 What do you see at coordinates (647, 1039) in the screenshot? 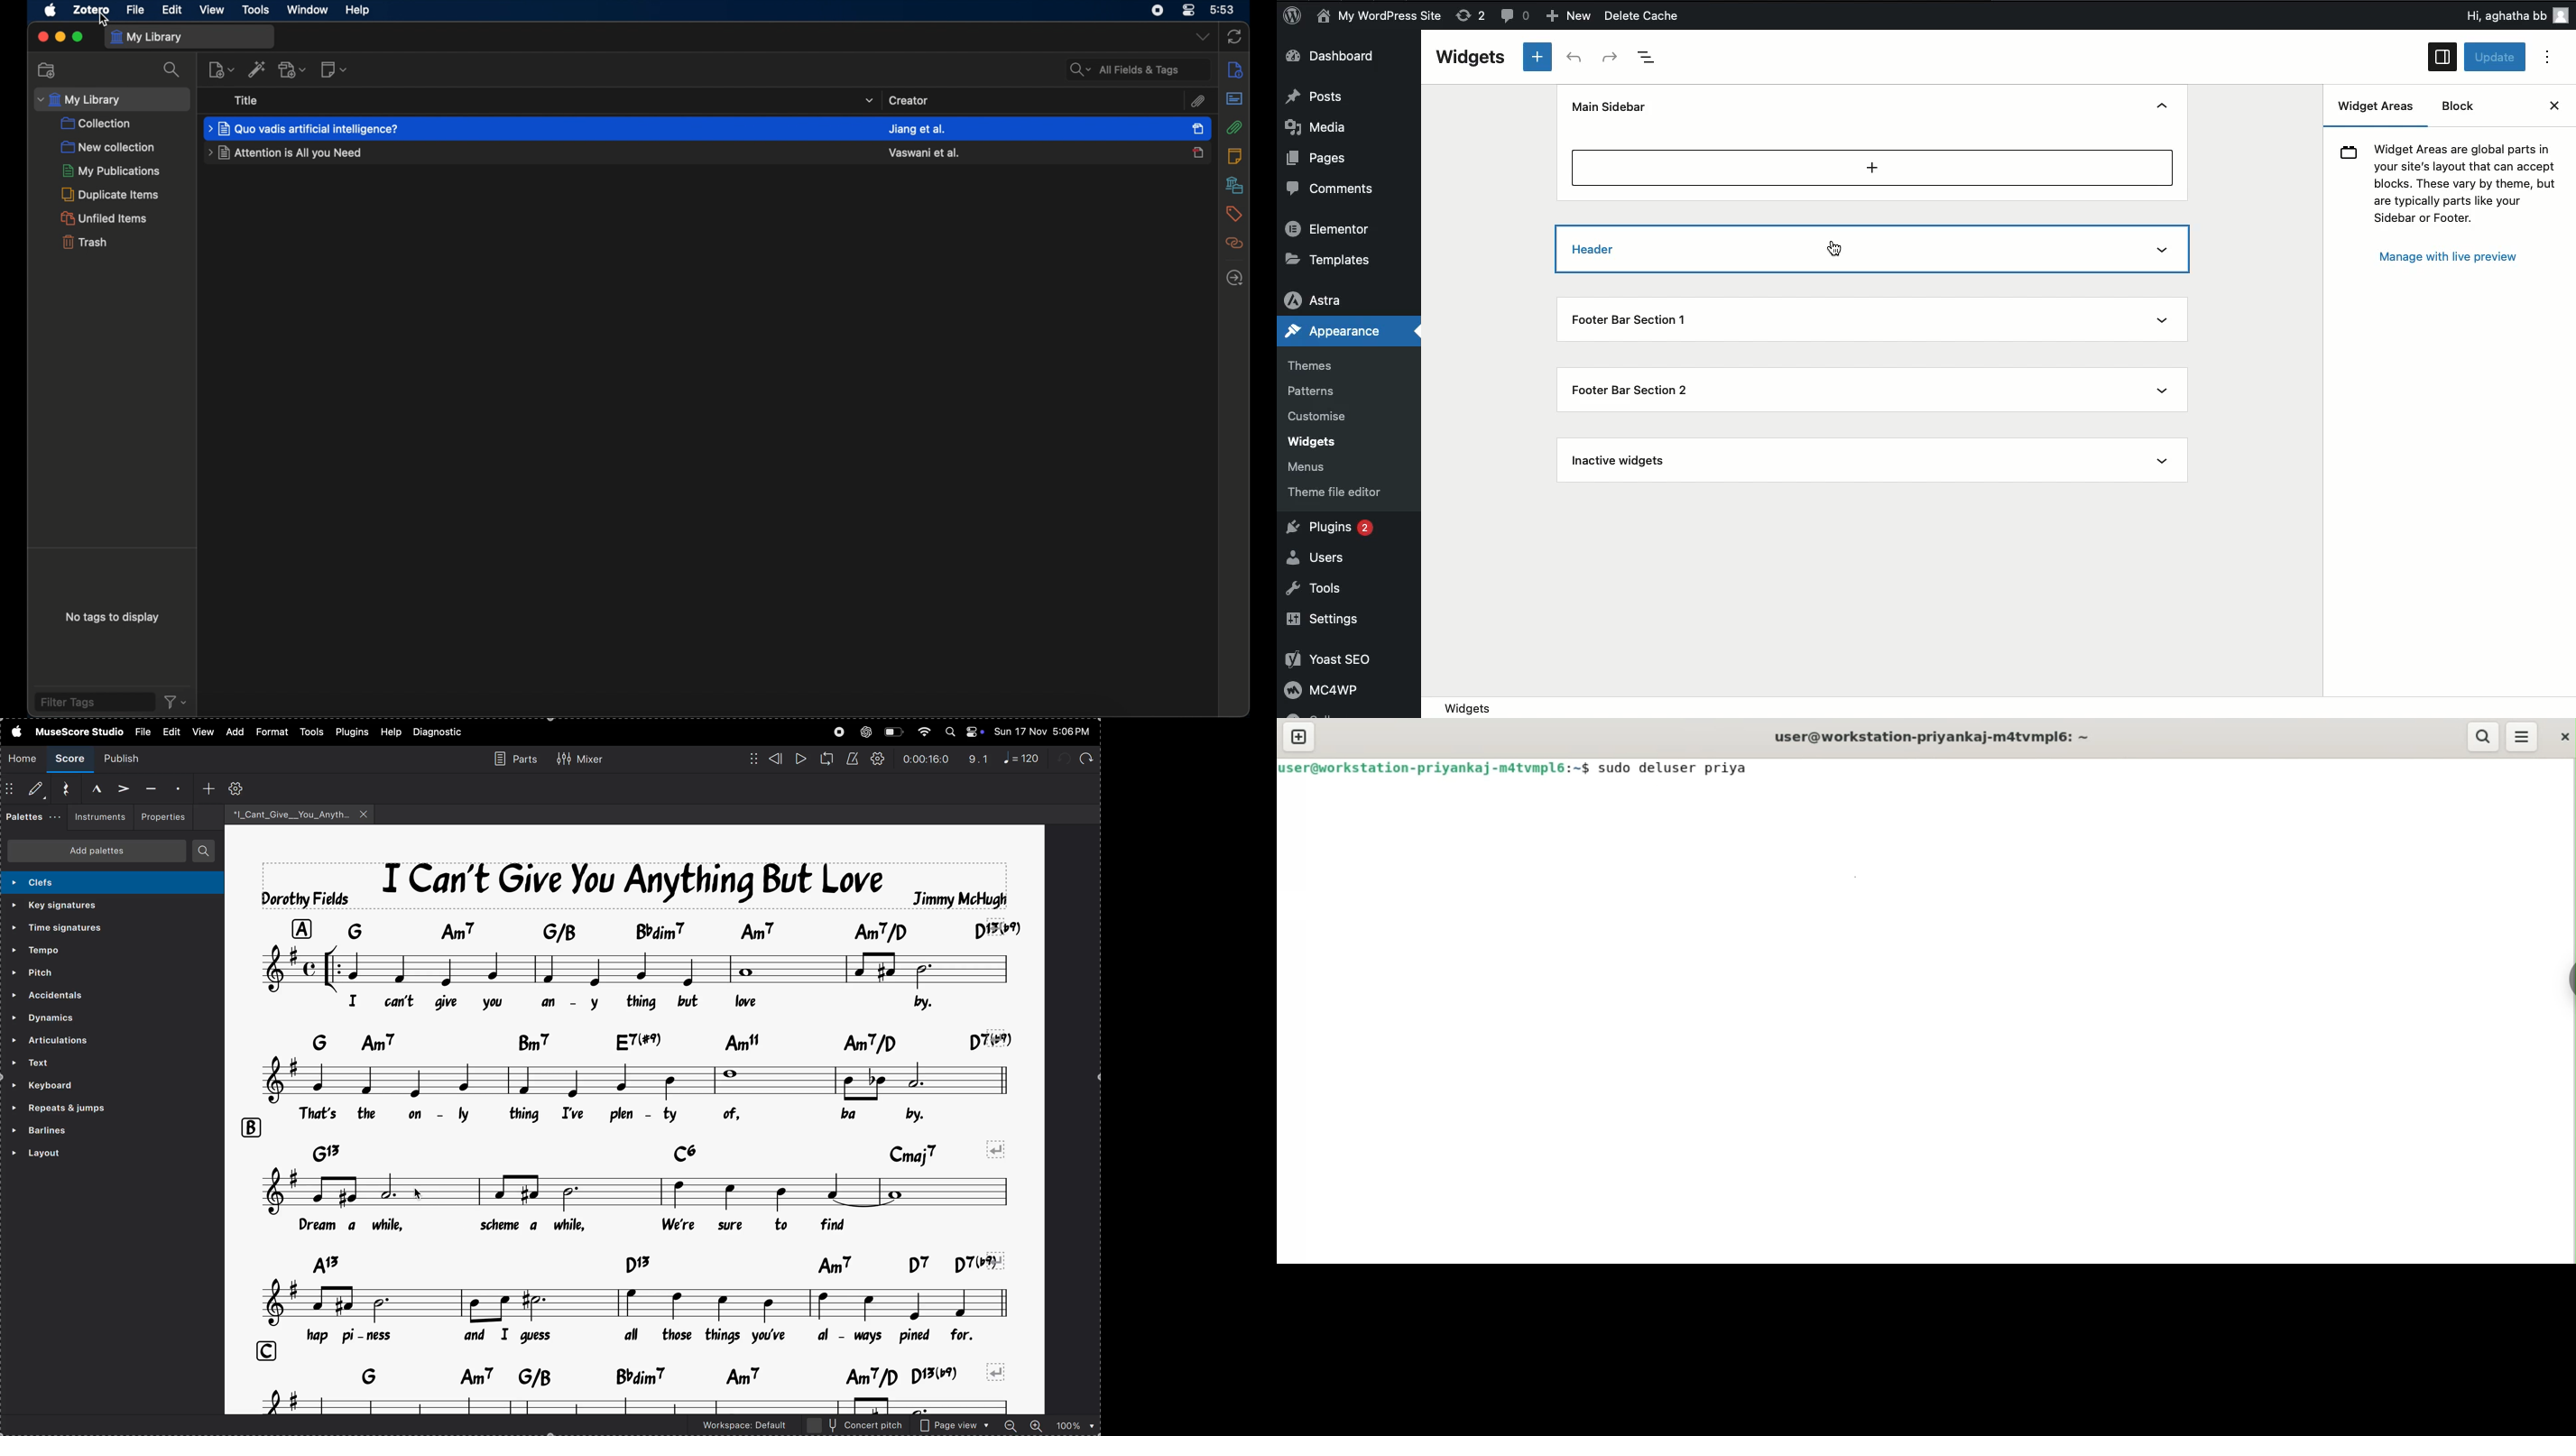
I see `key notes` at bounding box center [647, 1039].